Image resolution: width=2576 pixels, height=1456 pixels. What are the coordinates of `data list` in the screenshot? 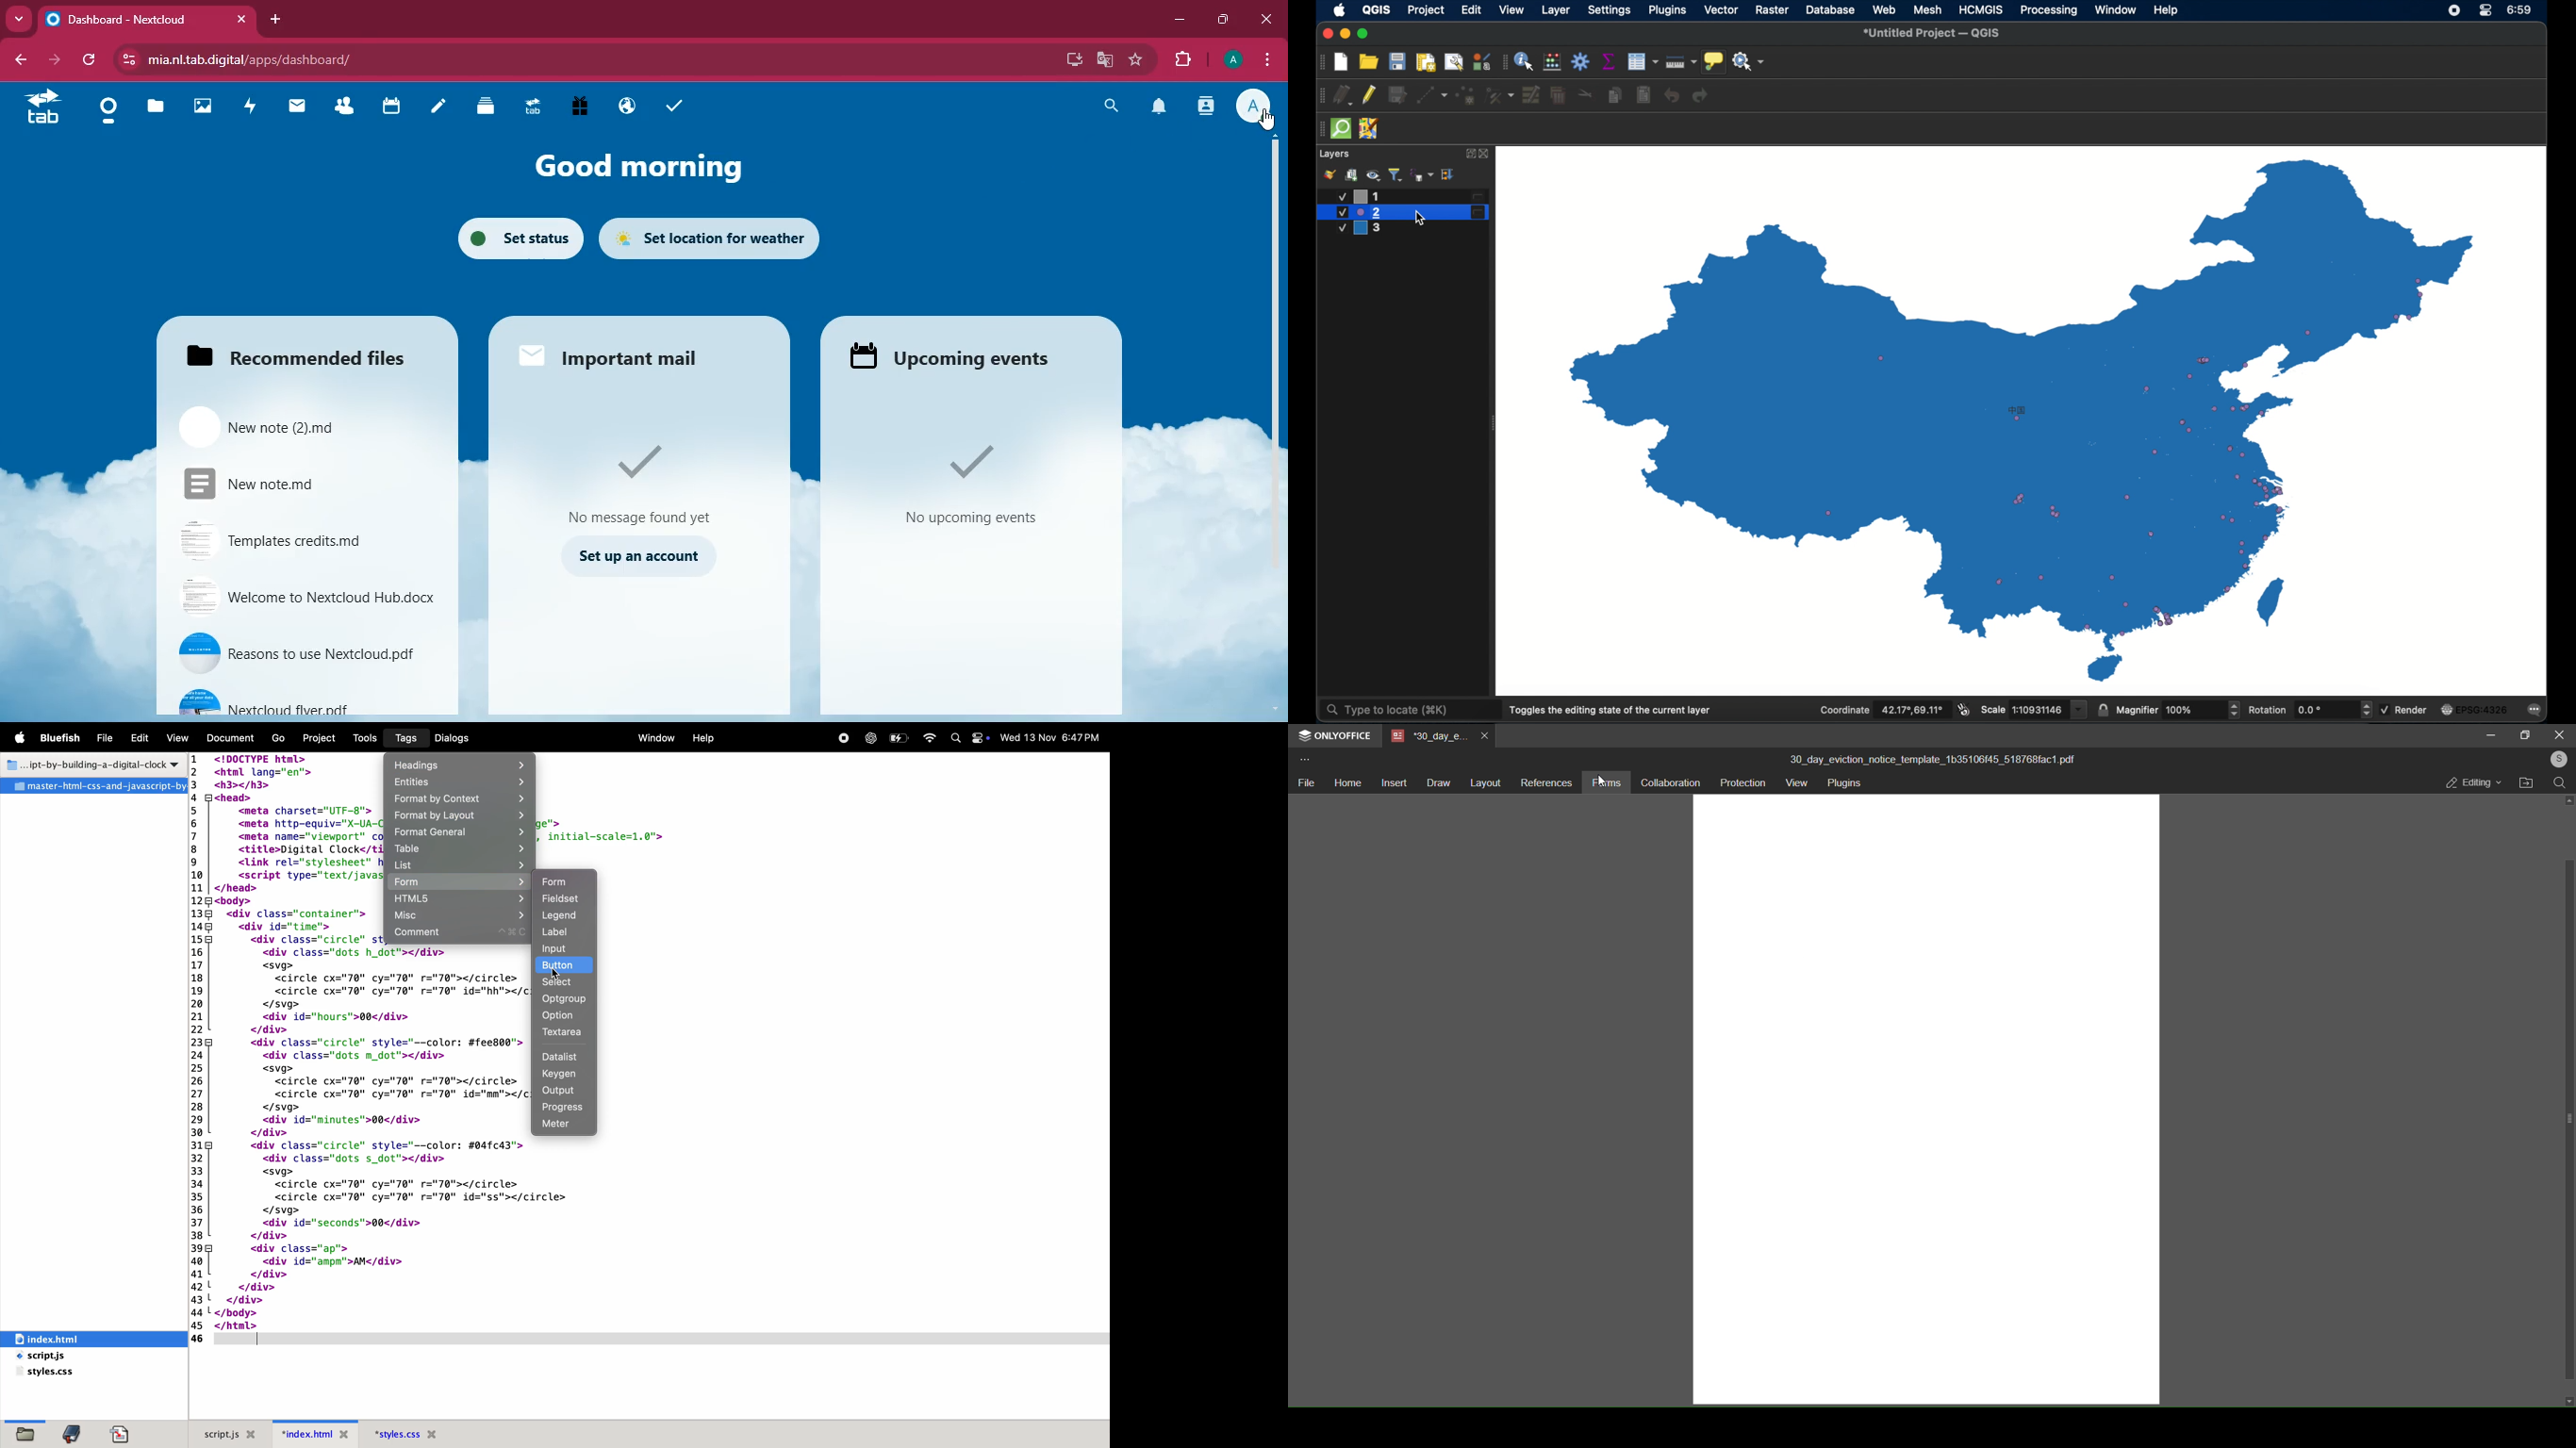 It's located at (564, 1056).